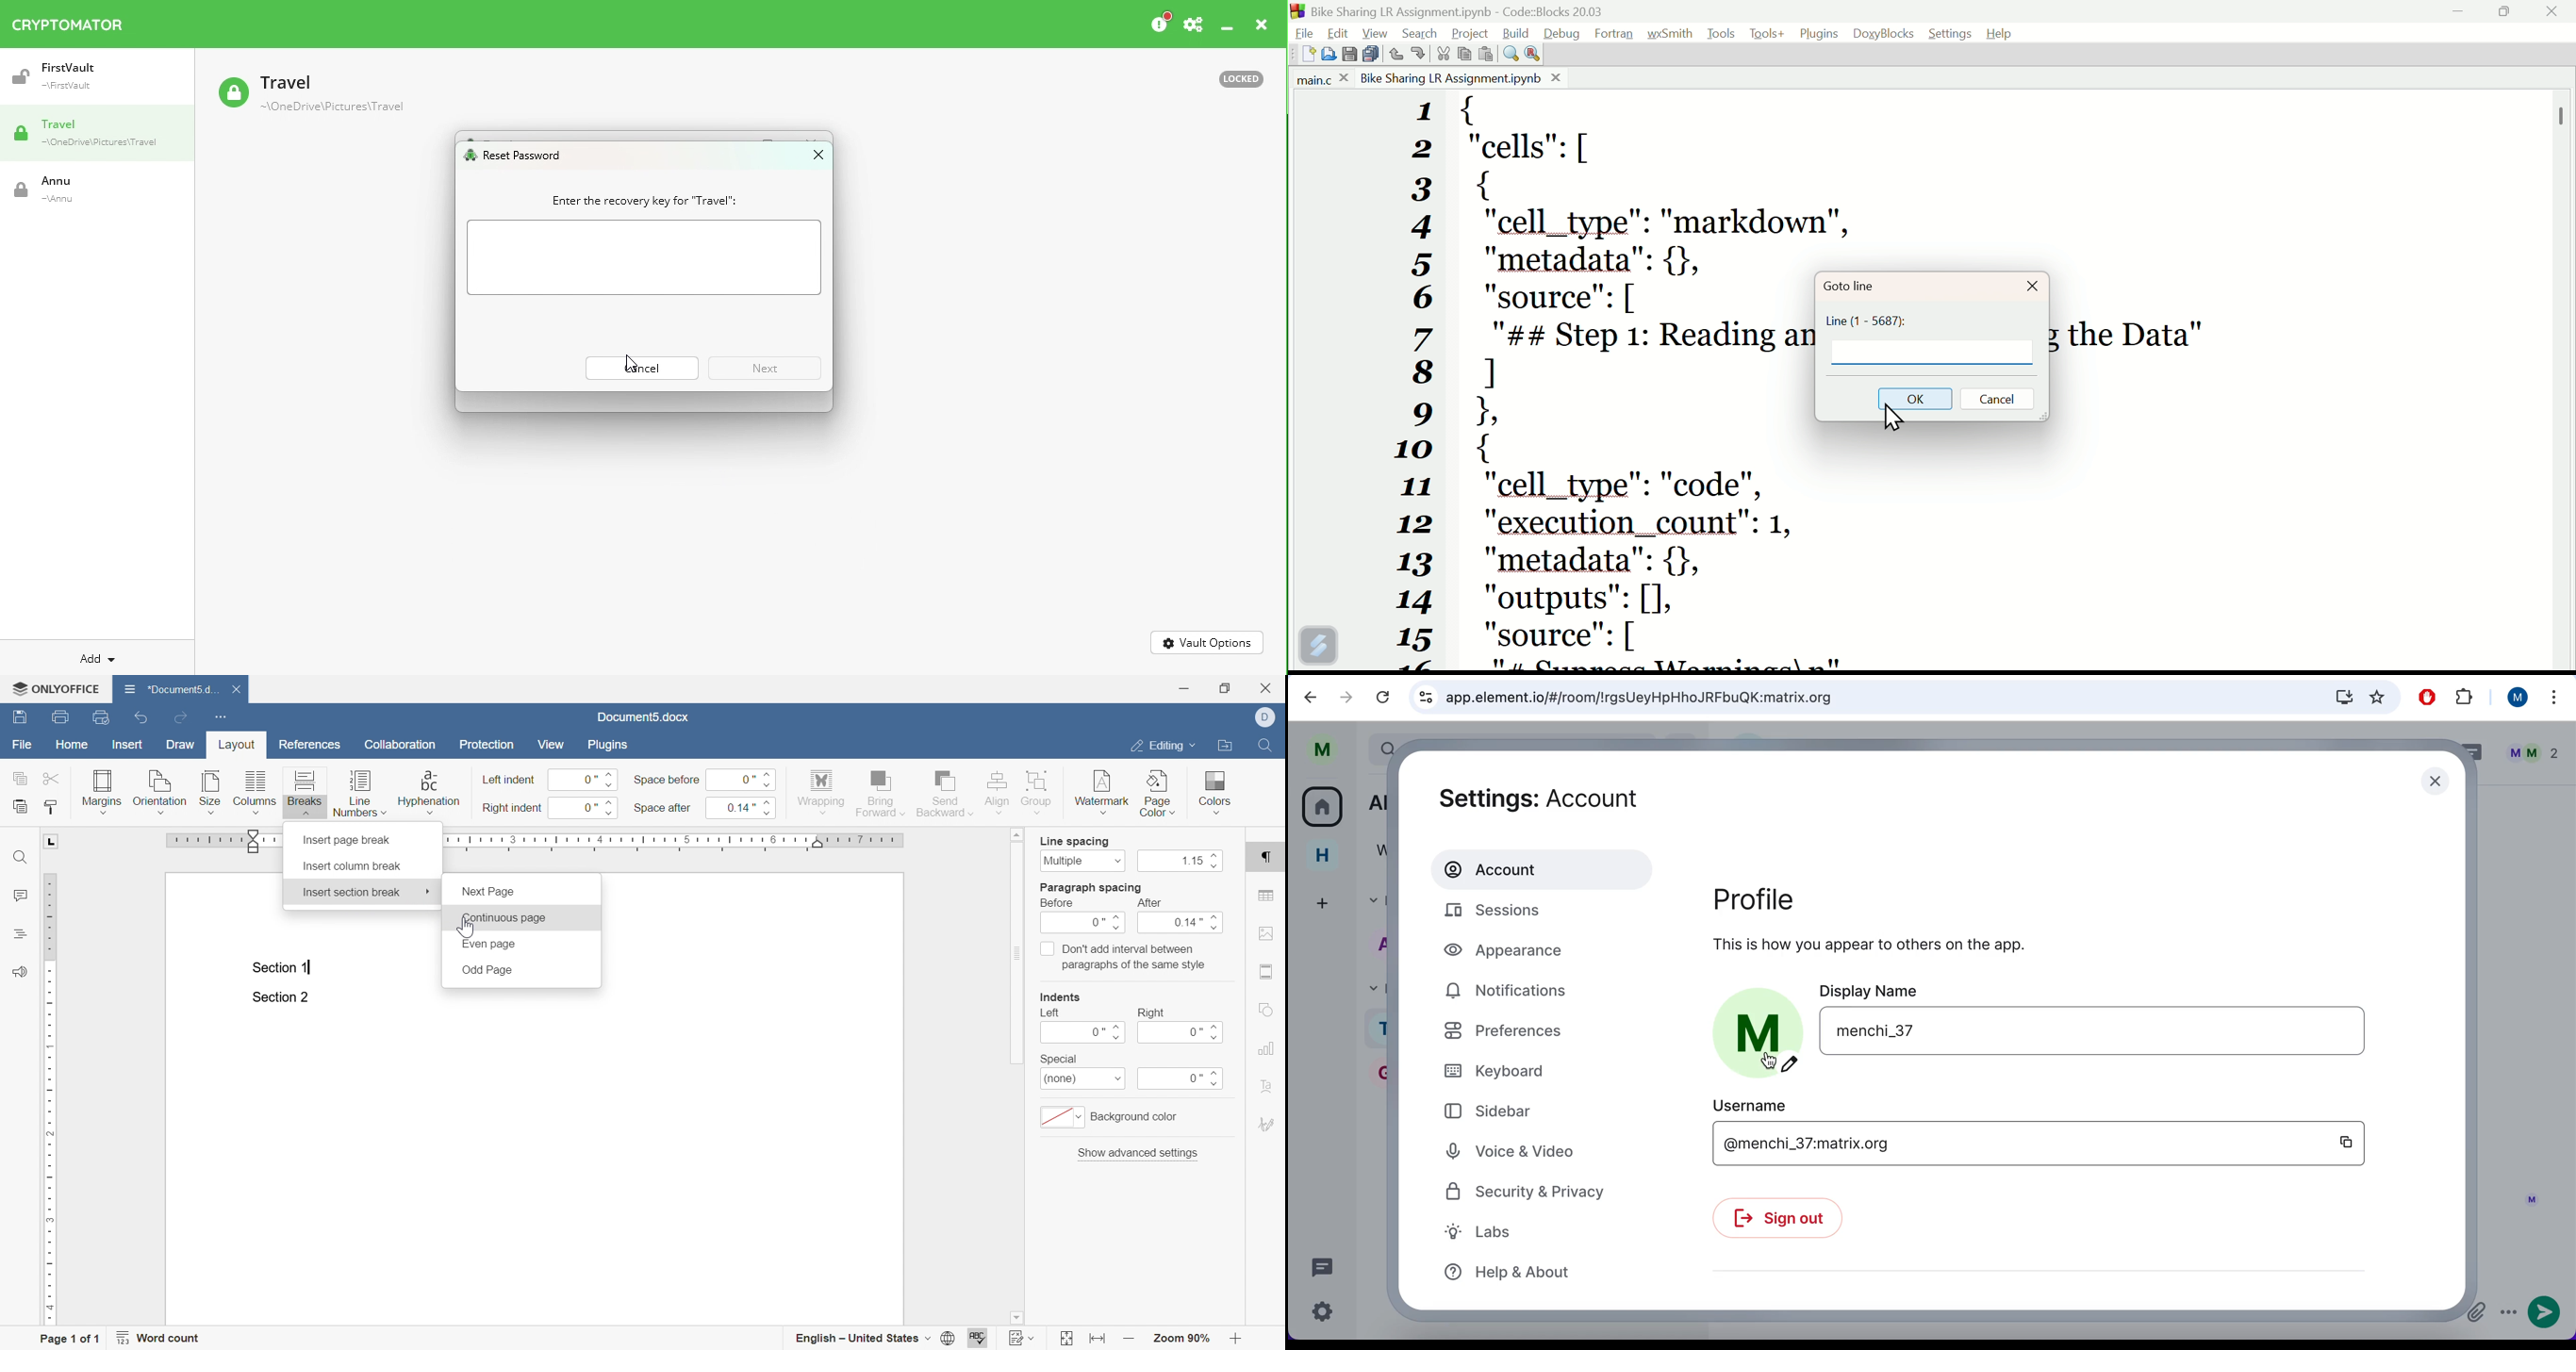  Describe the element at coordinates (1972, 1143) in the screenshot. I see `username` at that location.